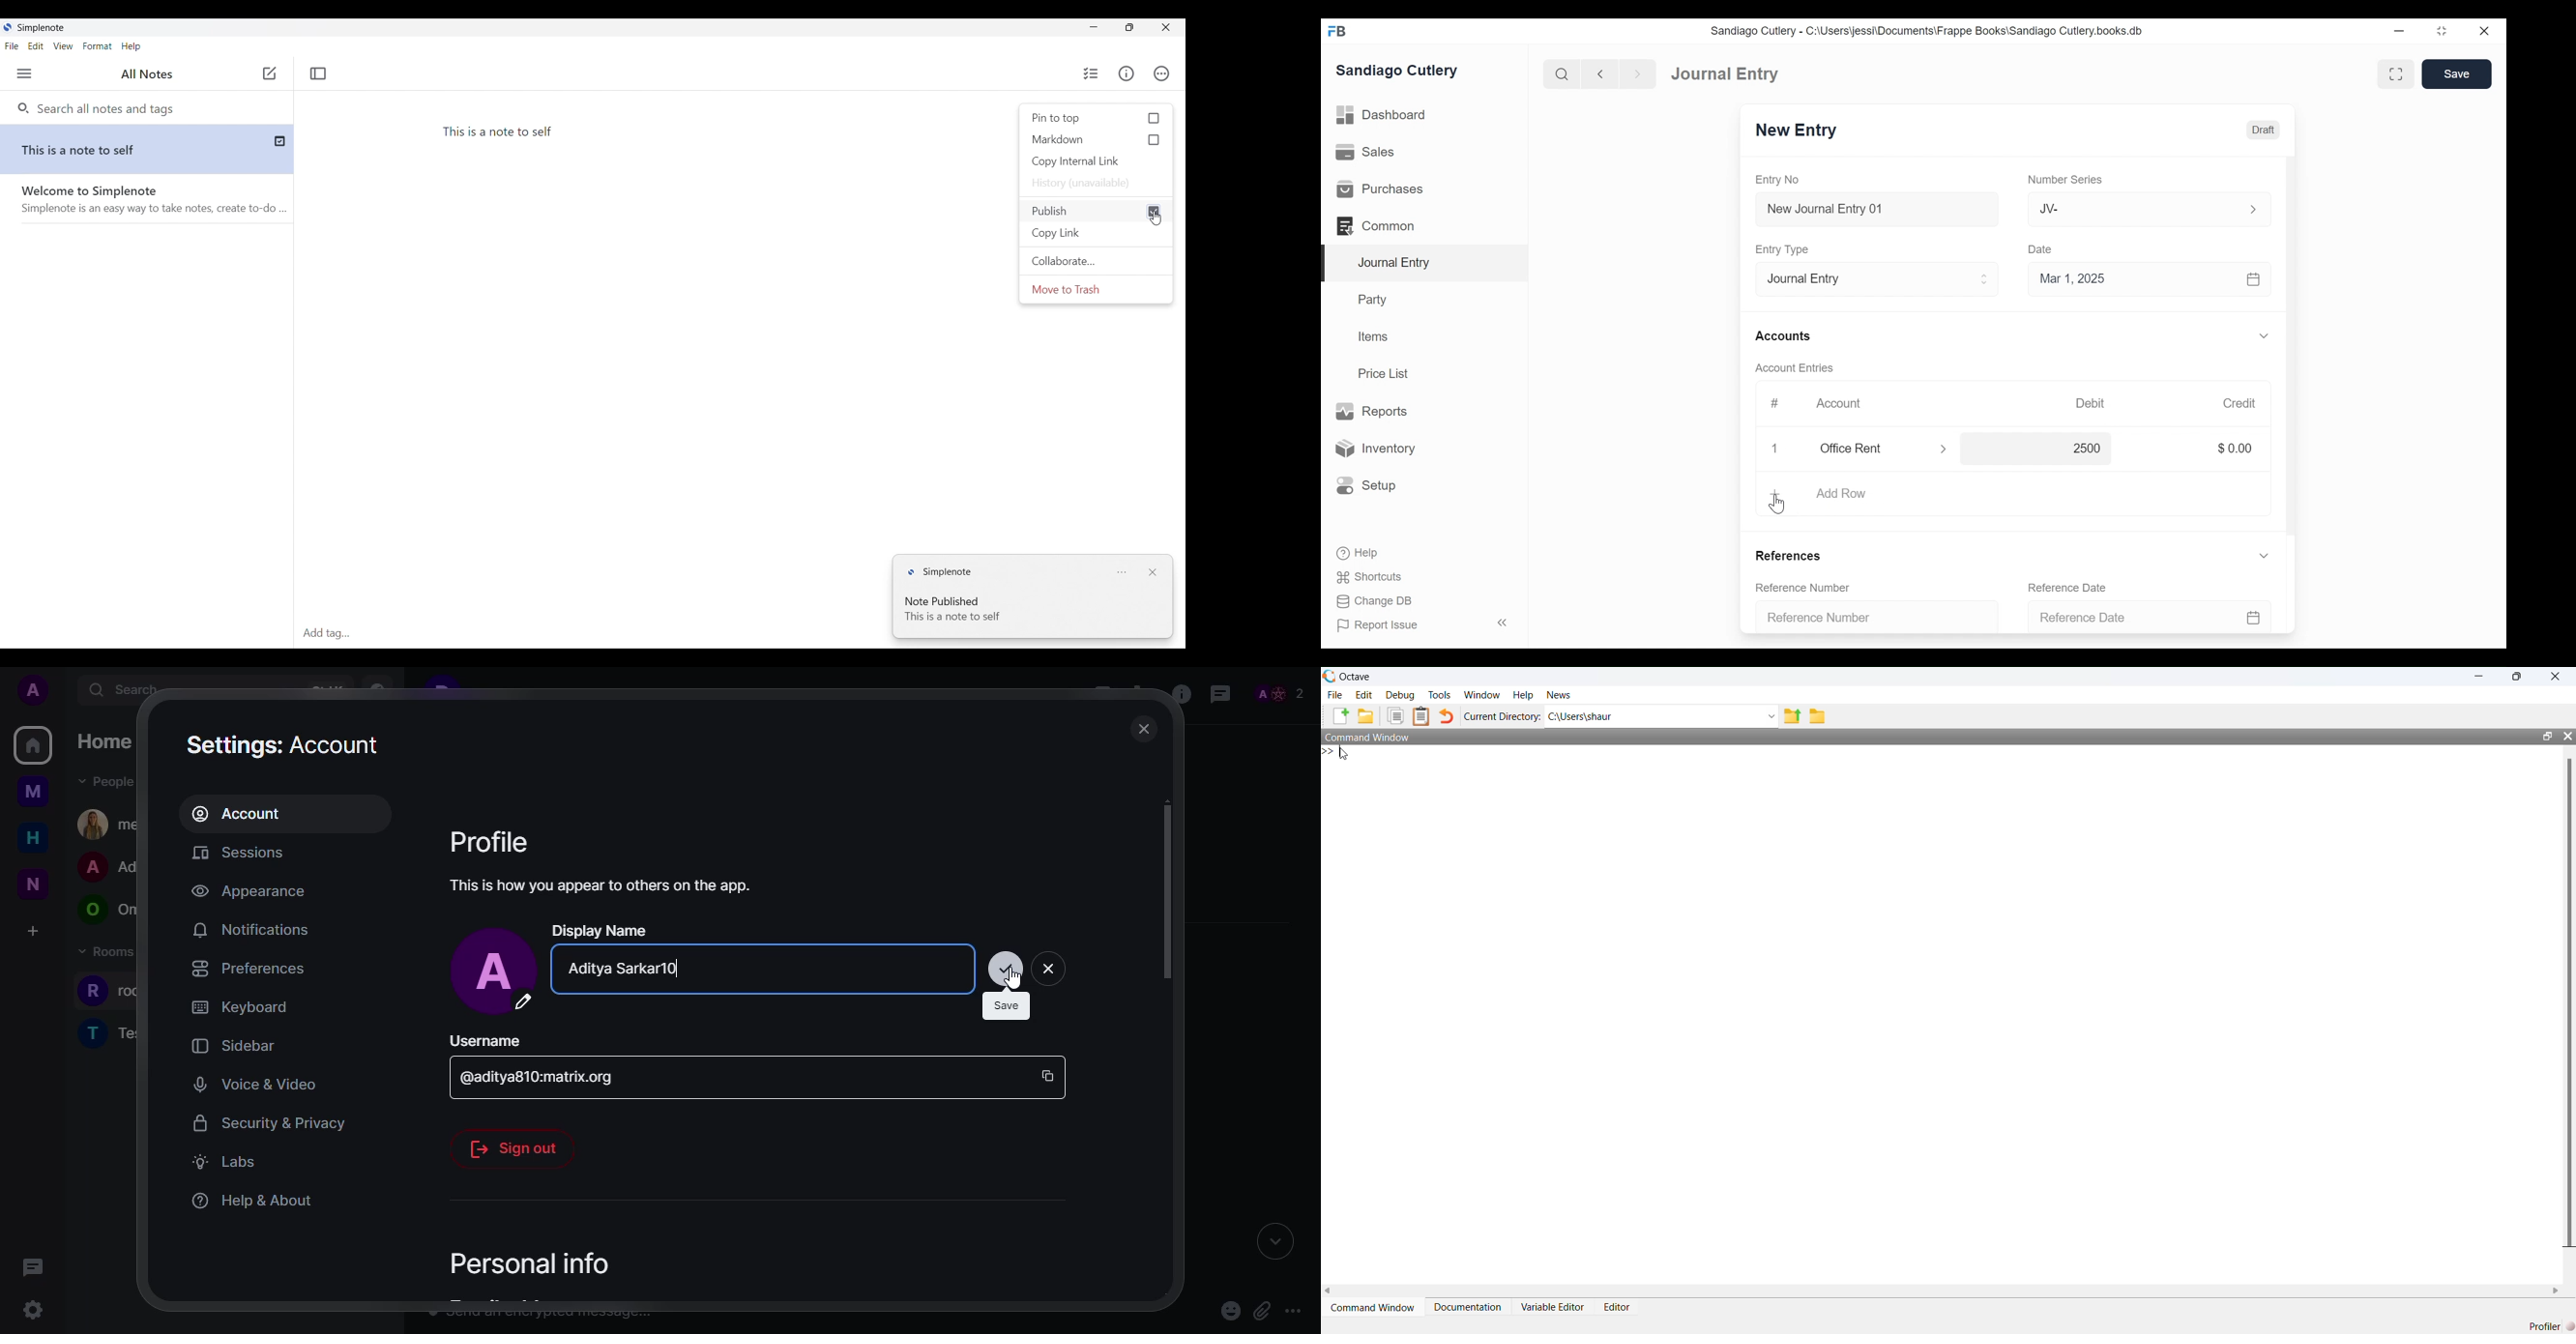 This screenshot has height=1344, width=2576. Describe the element at coordinates (2160, 617) in the screenshot. I see `Reference Date` at that location.